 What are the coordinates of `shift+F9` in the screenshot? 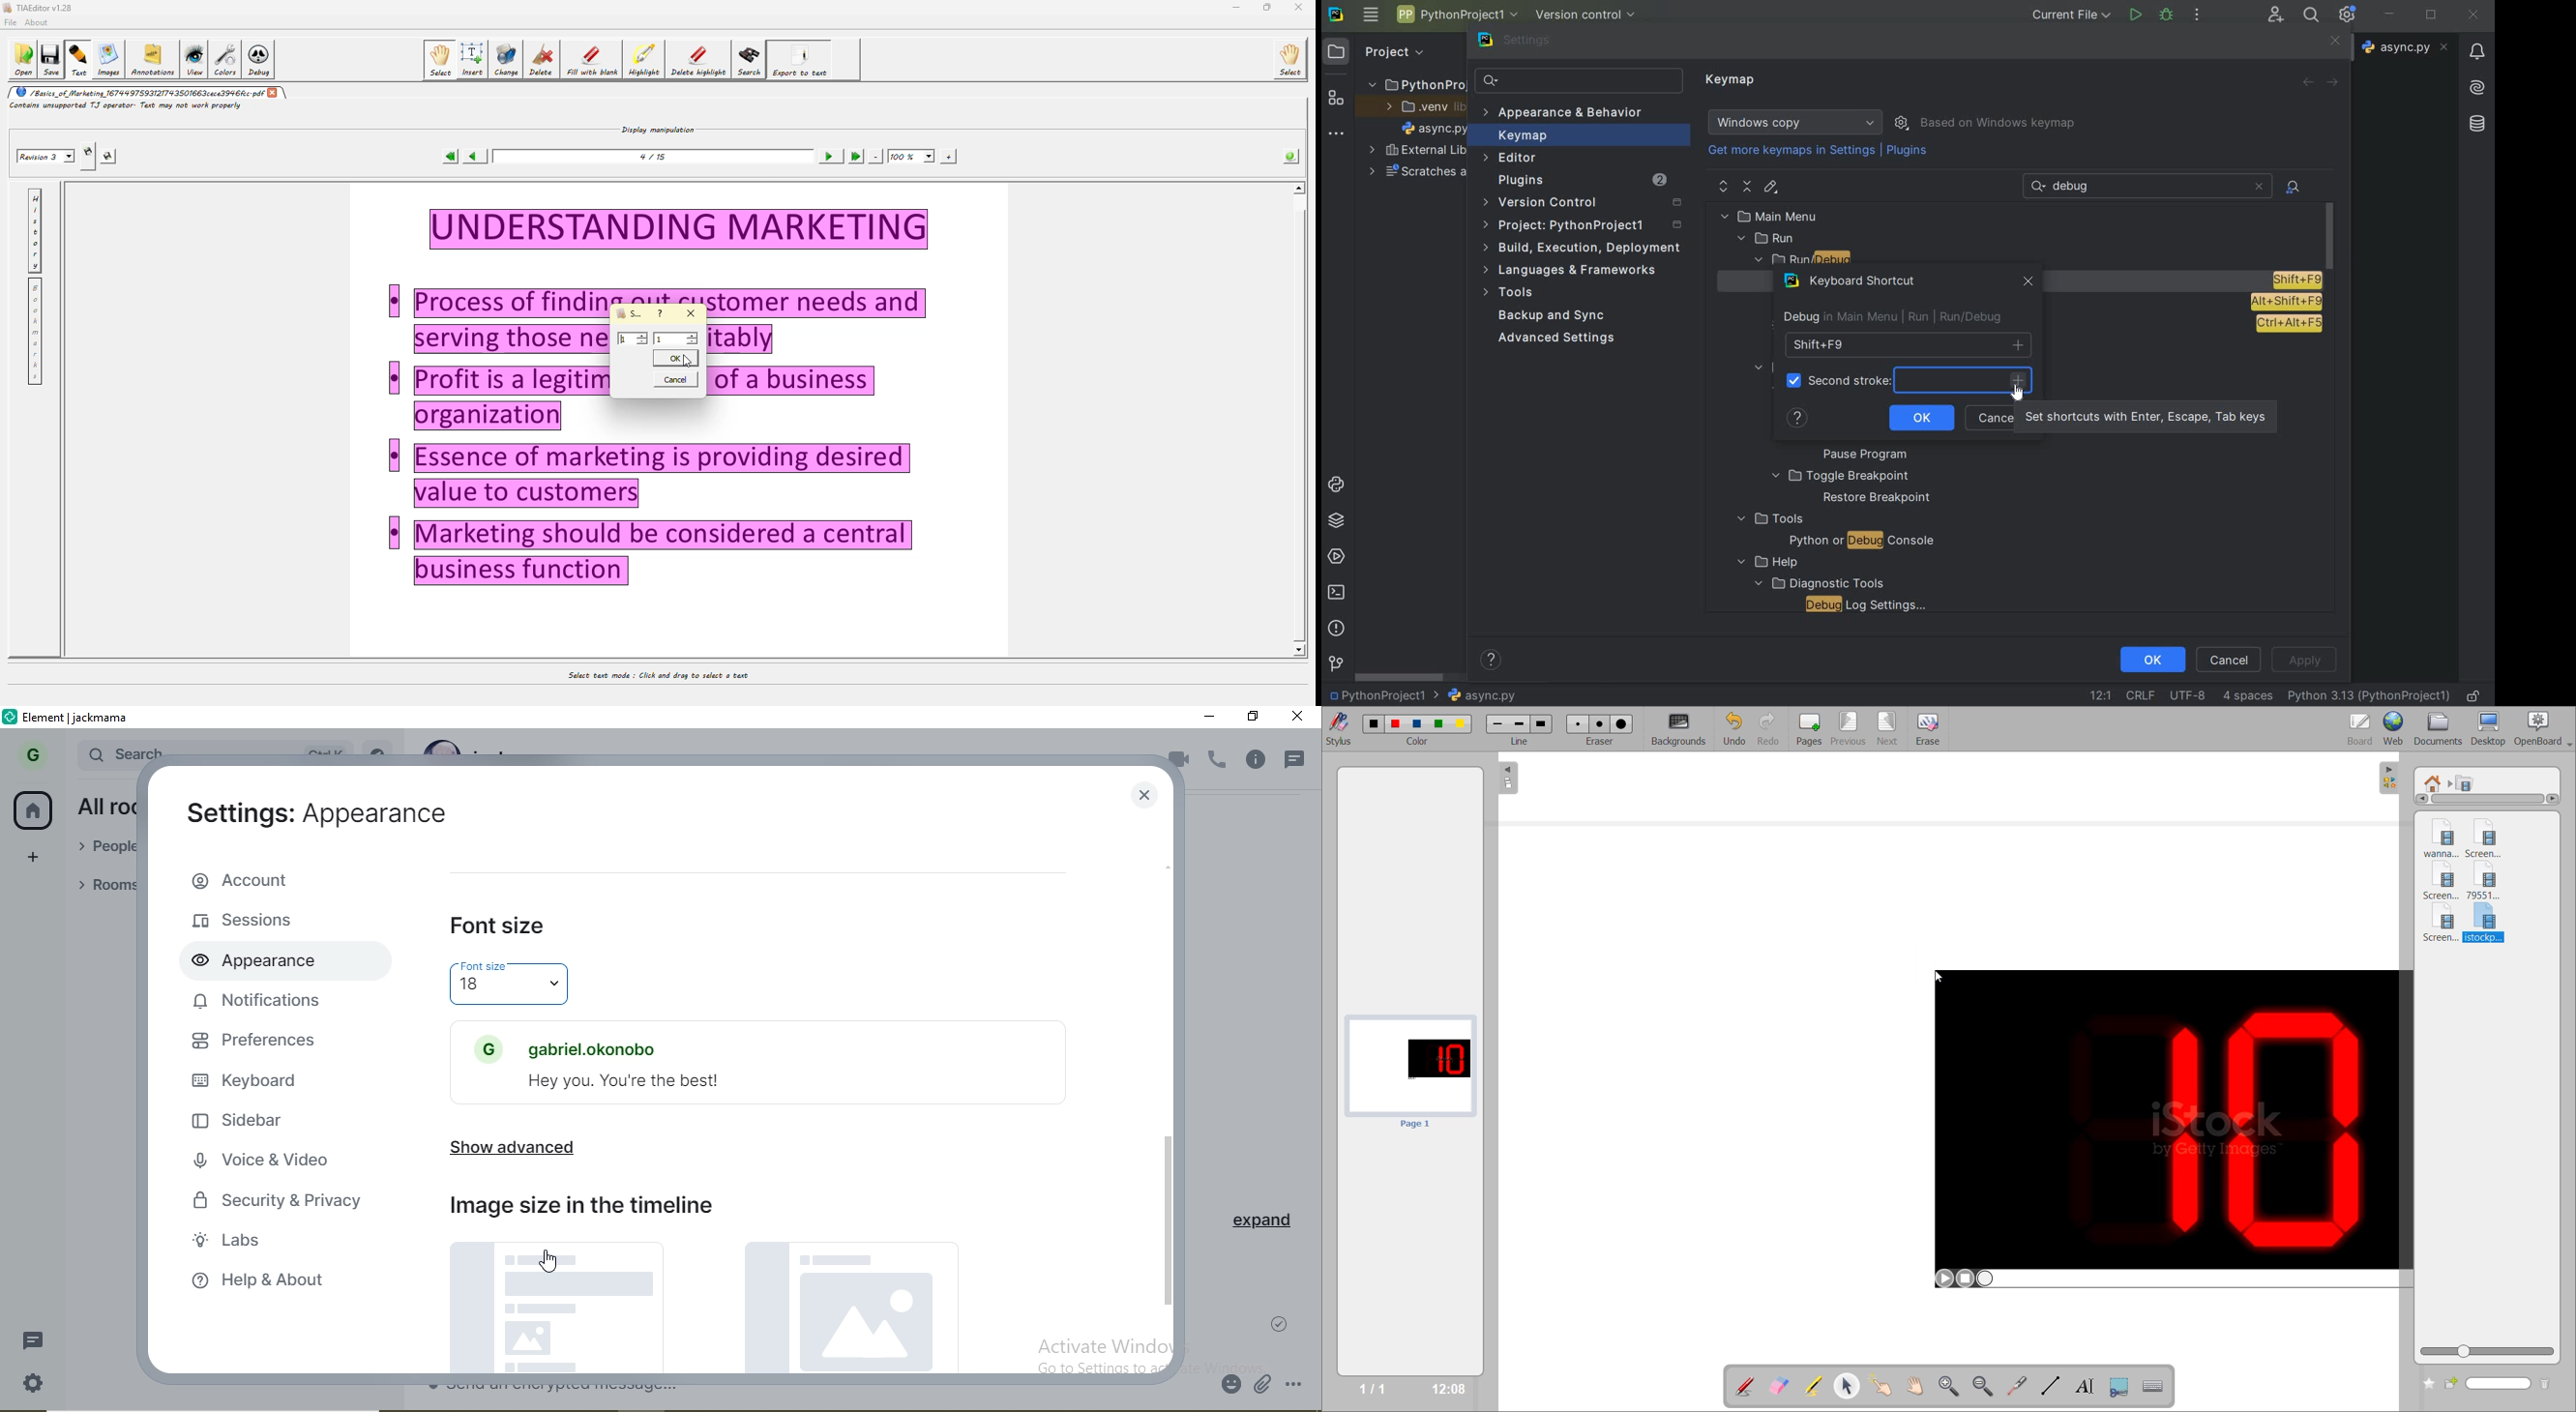 It's located at (1907, 345).